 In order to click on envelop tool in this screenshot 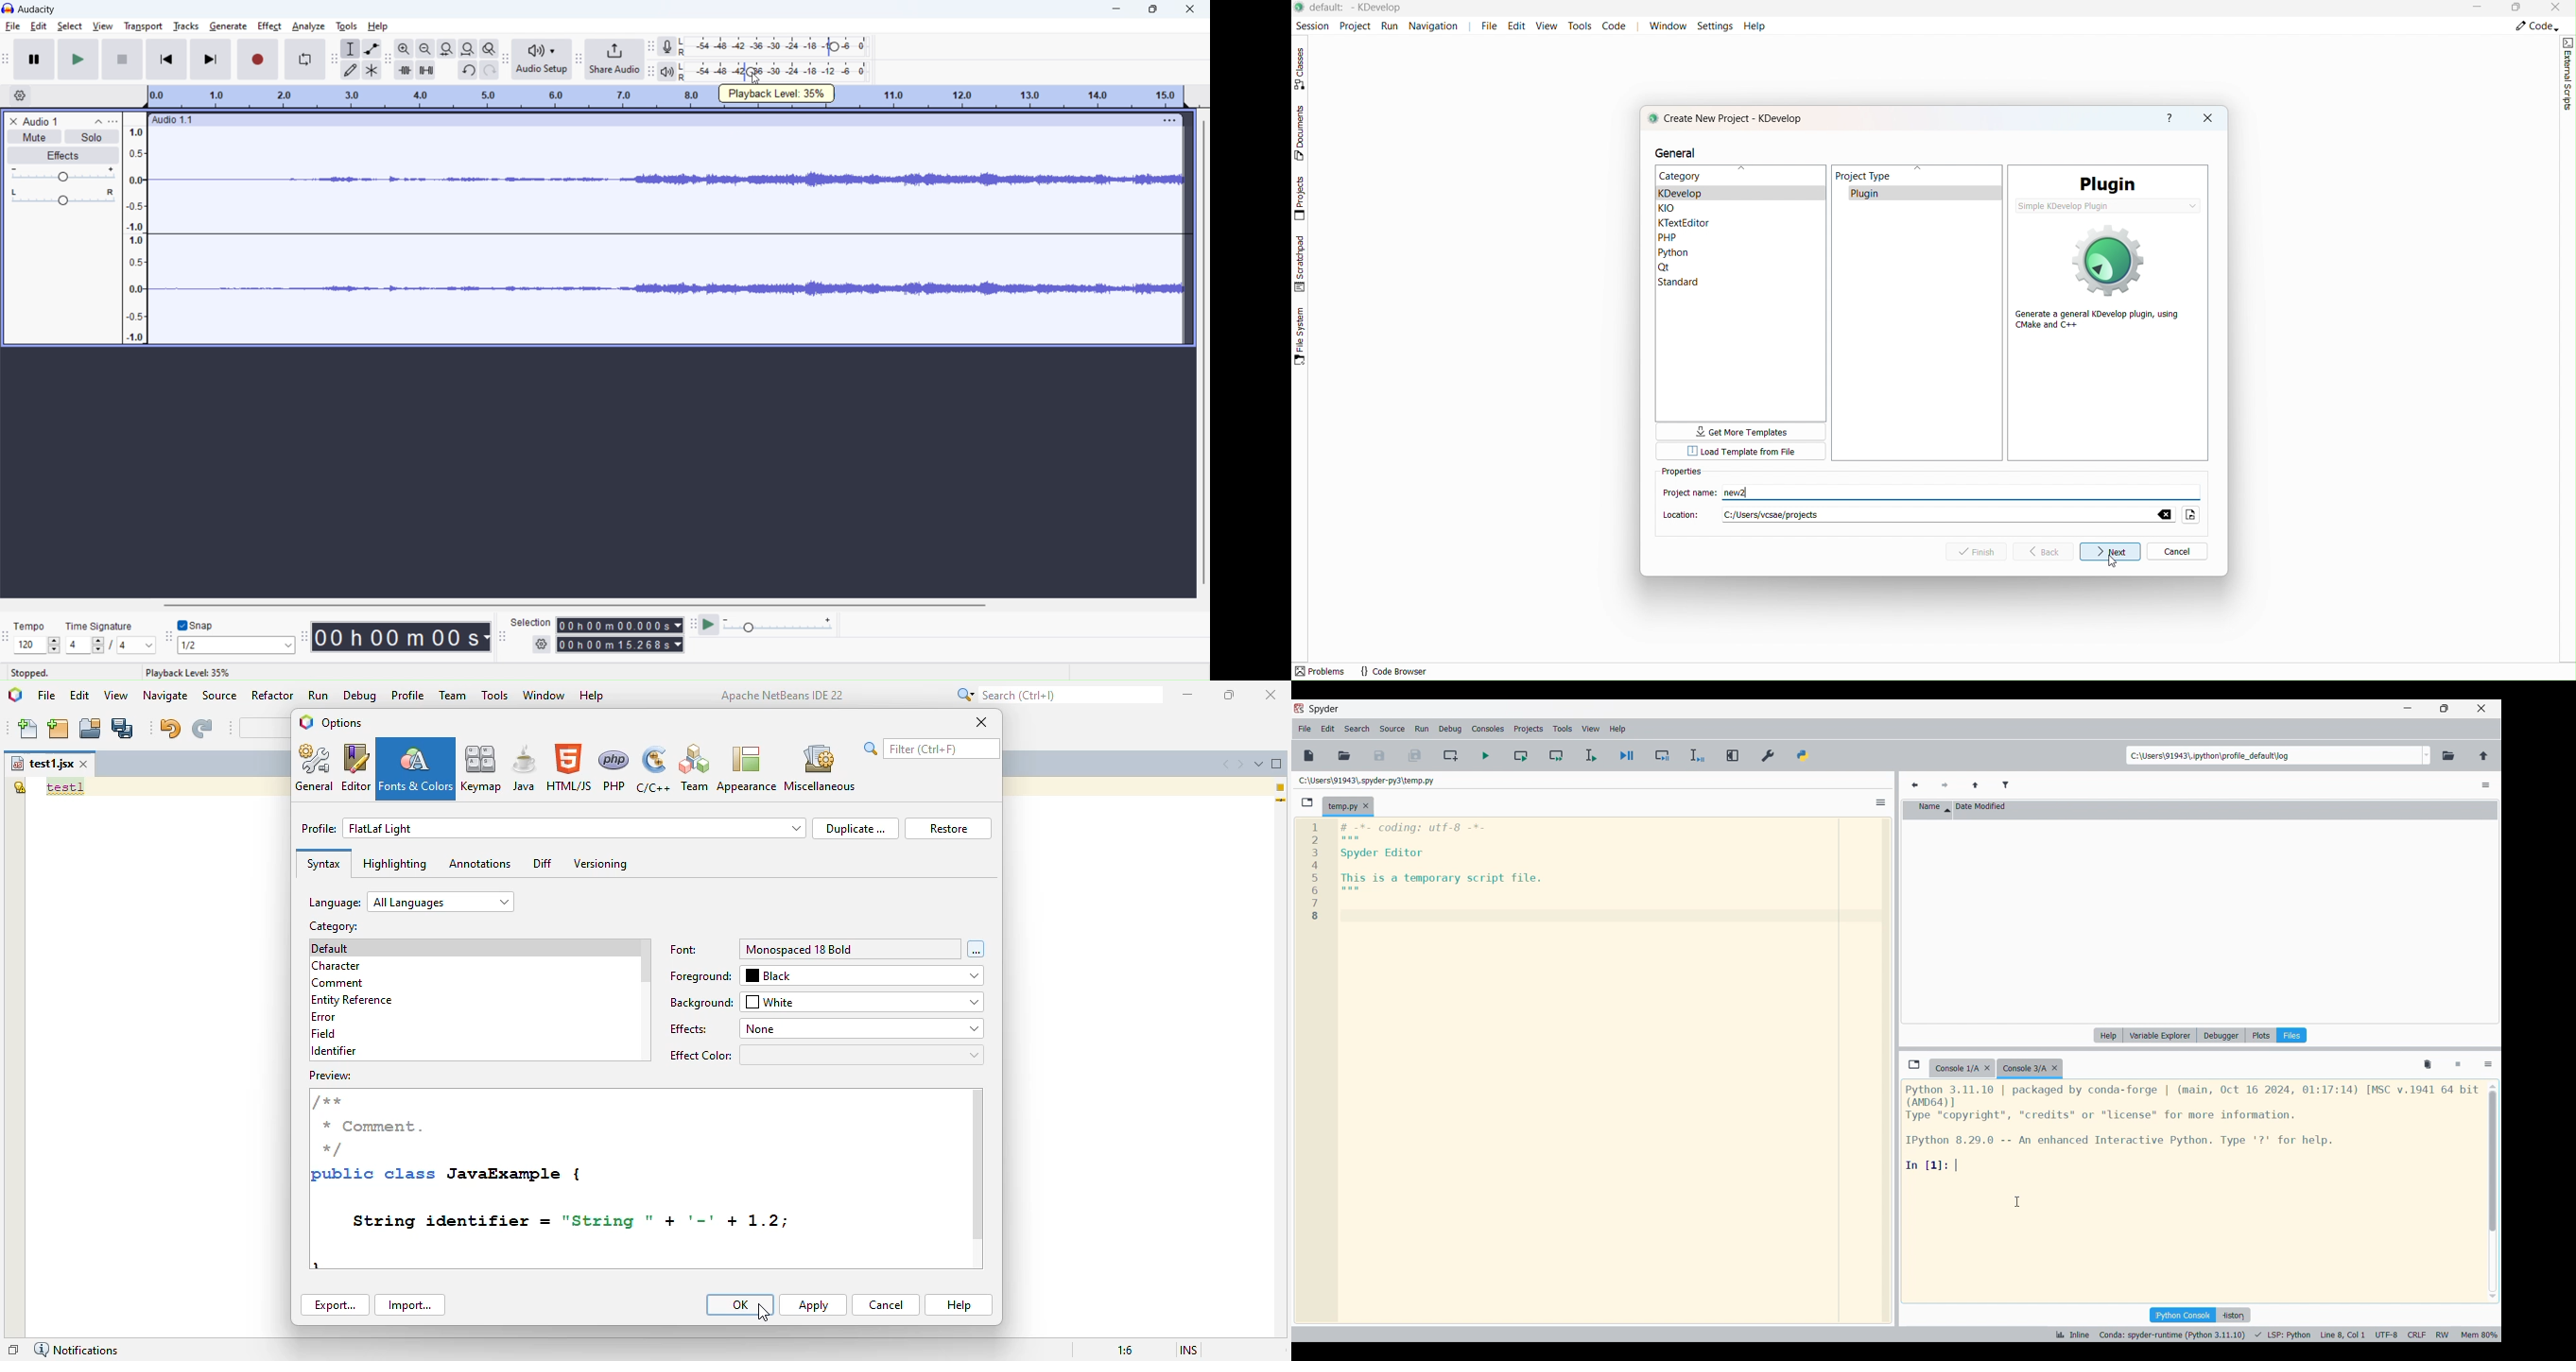, I will do `click(372, 49)`.